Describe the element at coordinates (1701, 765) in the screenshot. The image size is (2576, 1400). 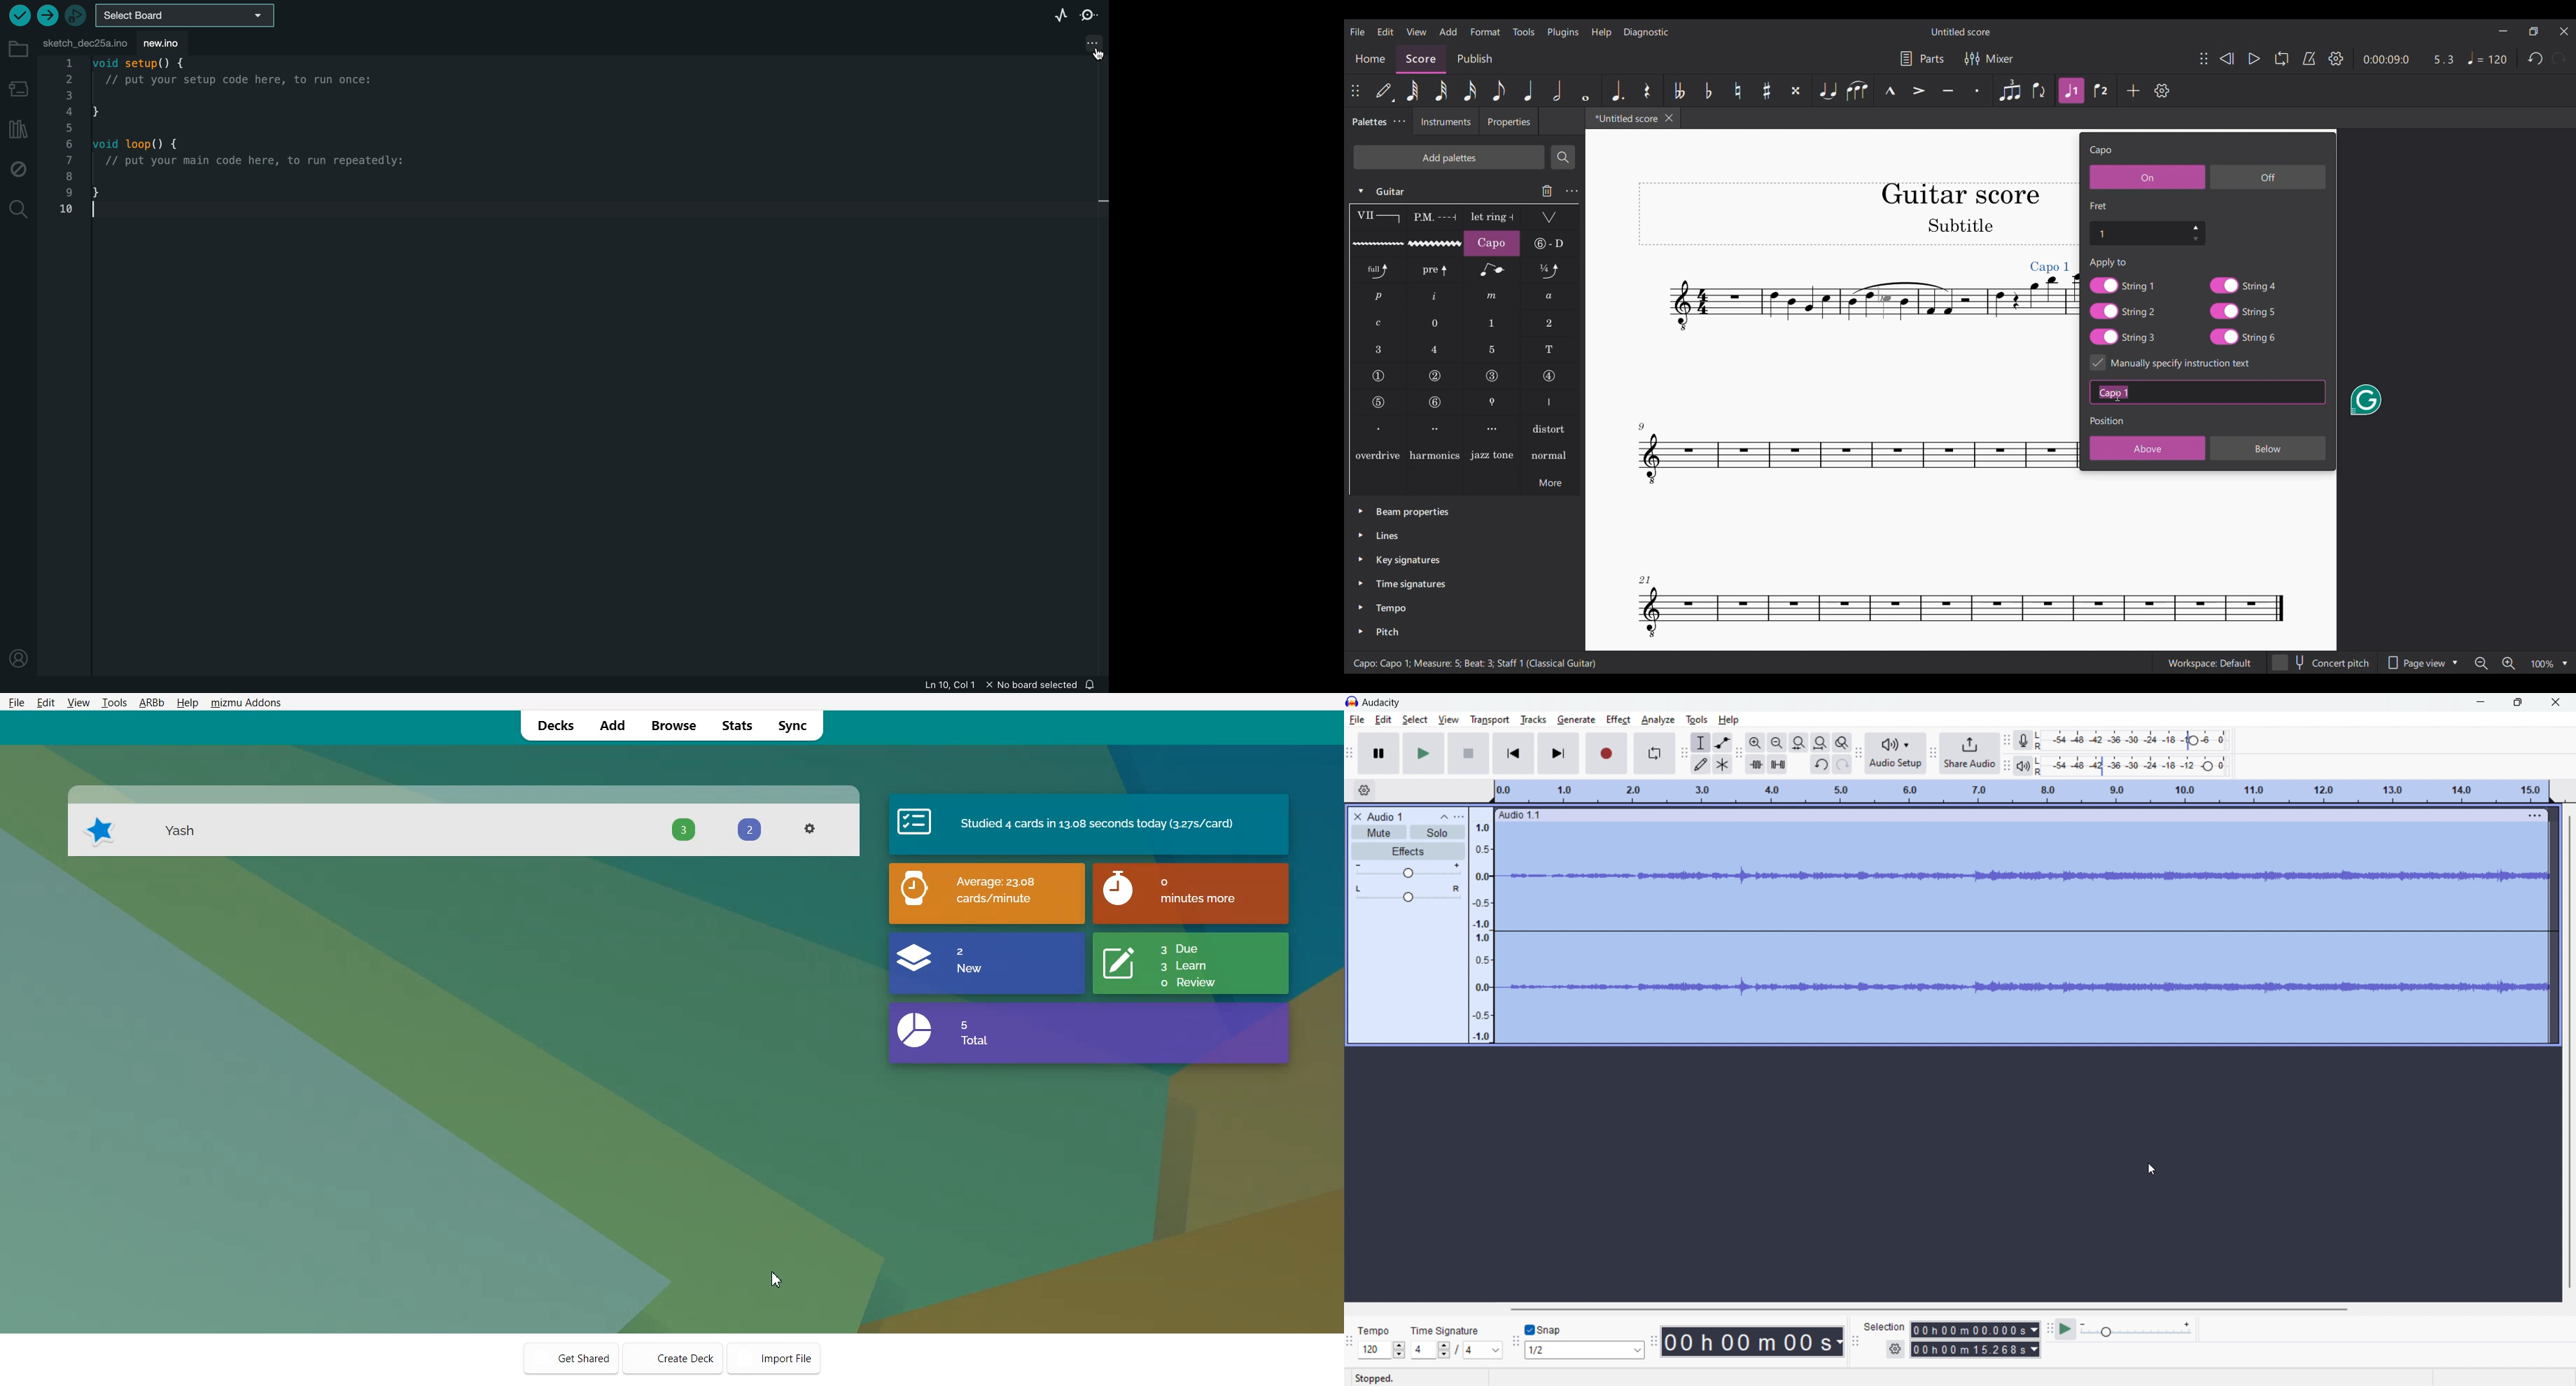
I see `draw tool` at that location.